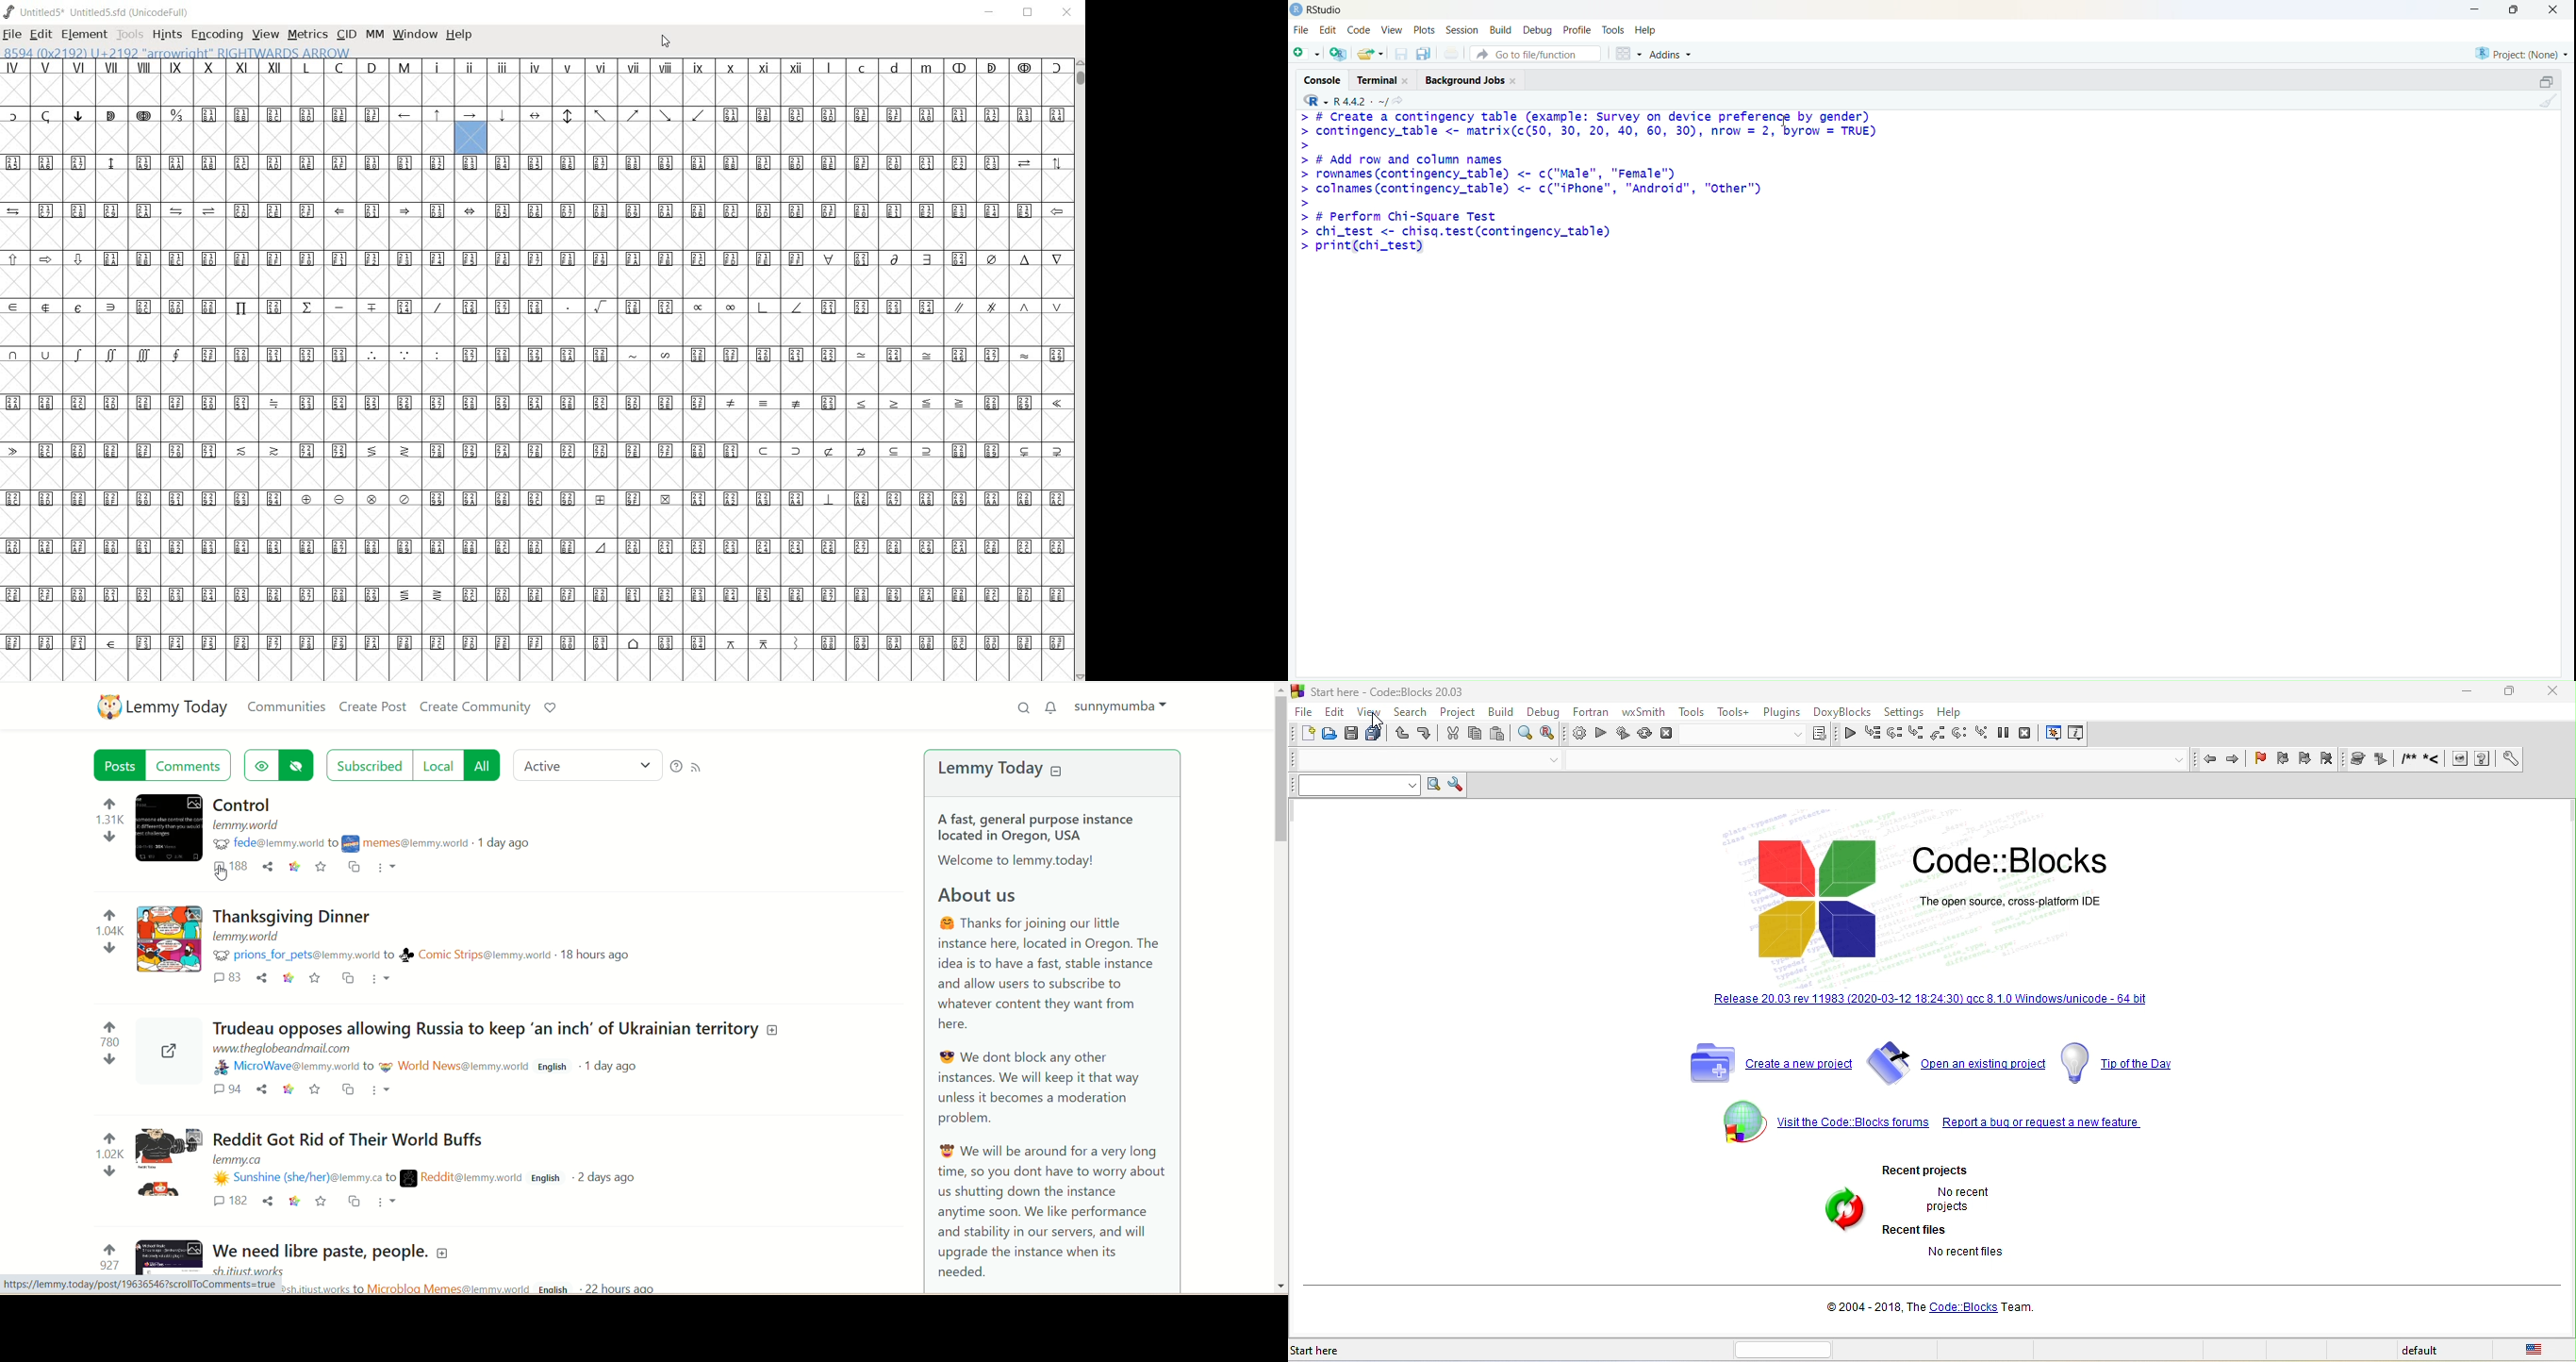 This screenshot has height=1372, width=2576. I want to click on next line, so click(1898, 733).